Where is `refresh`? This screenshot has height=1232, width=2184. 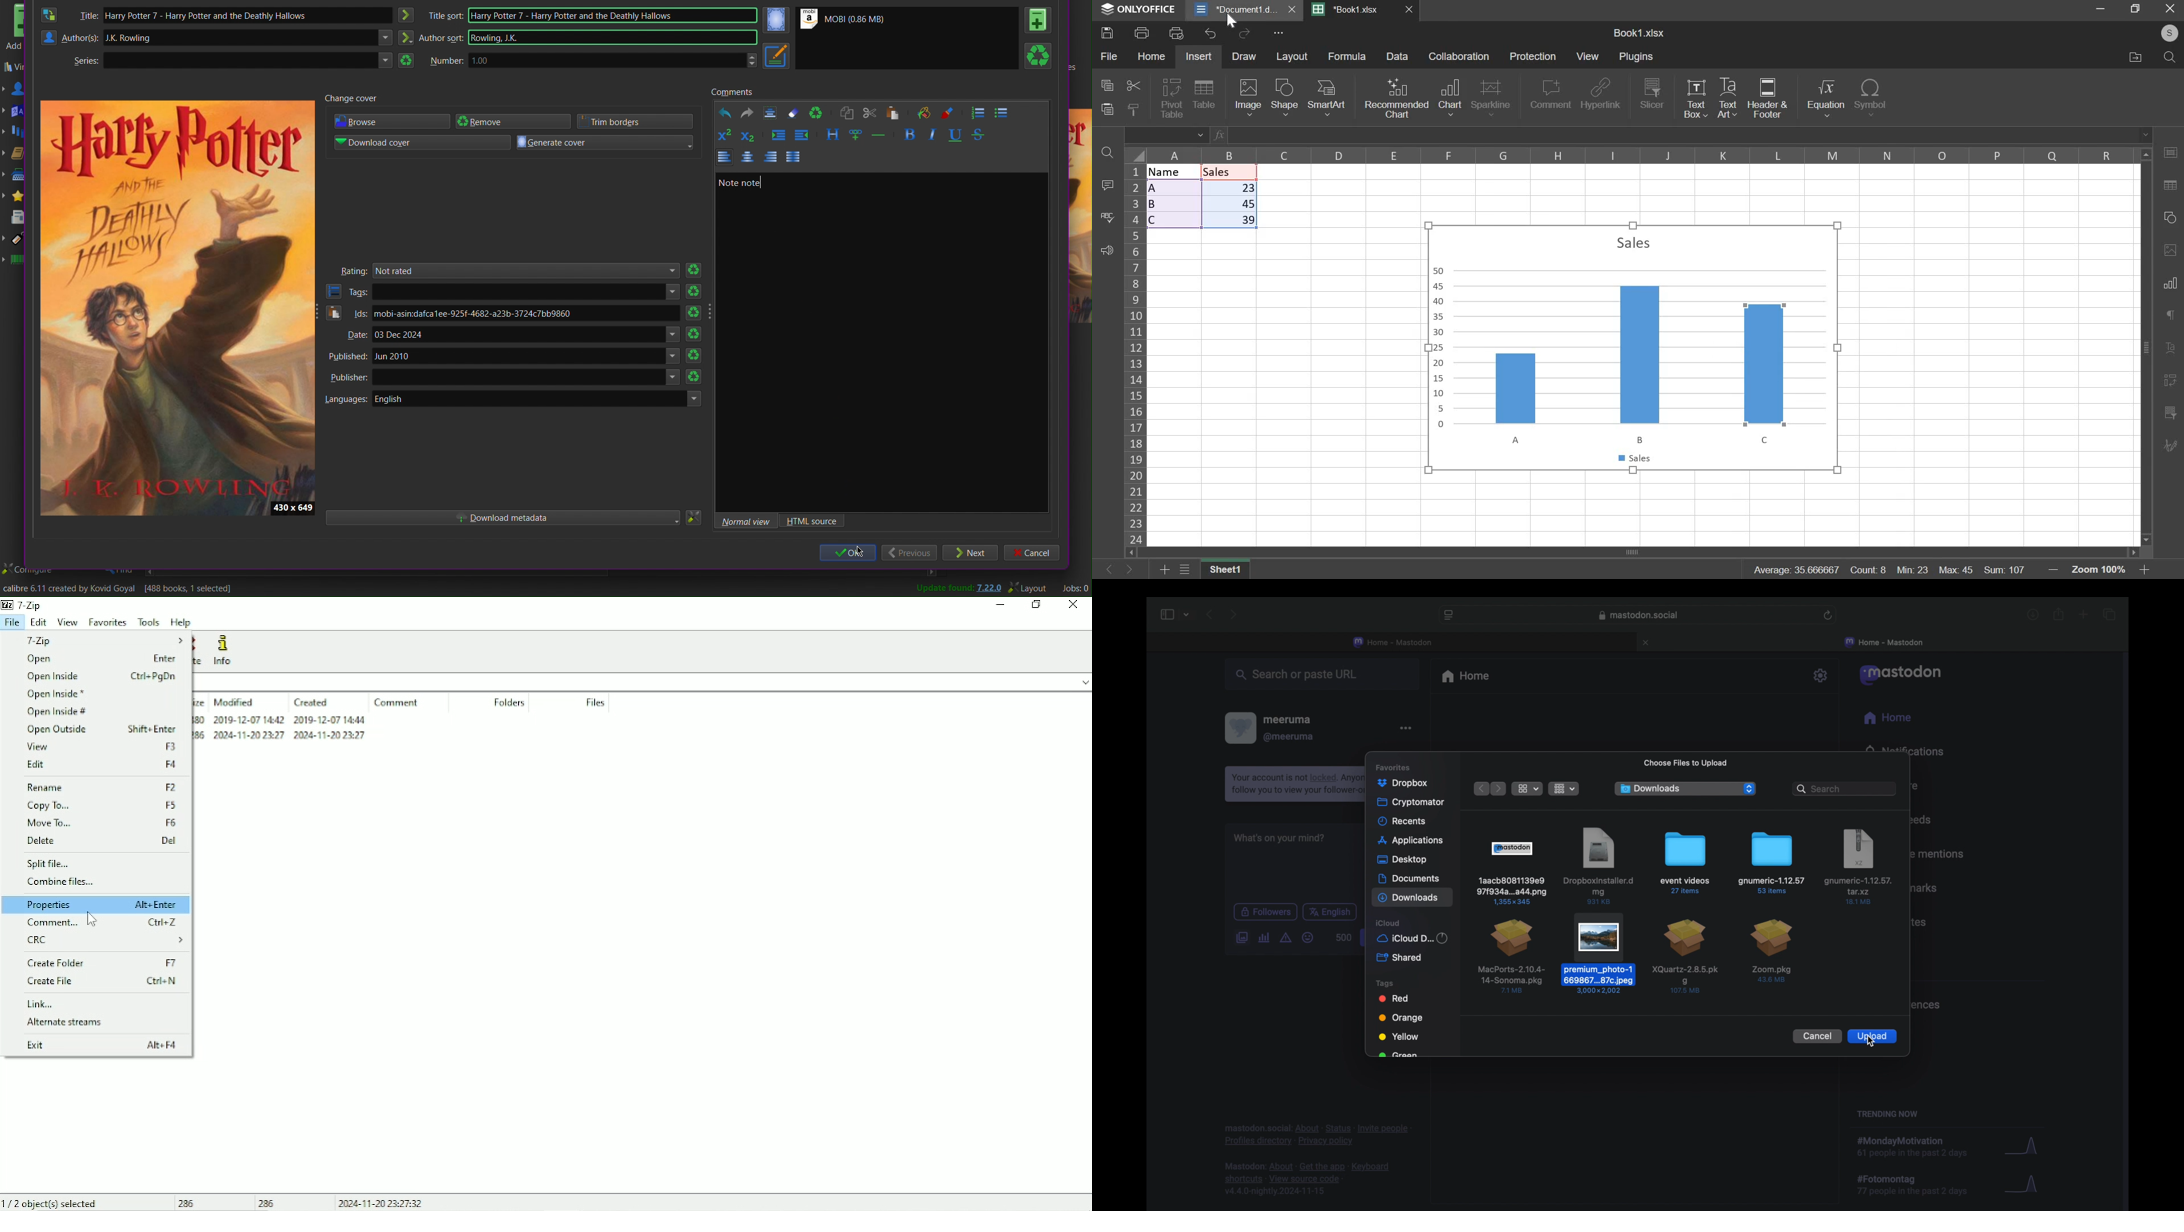 refresh is located at coordinates (696, 356).